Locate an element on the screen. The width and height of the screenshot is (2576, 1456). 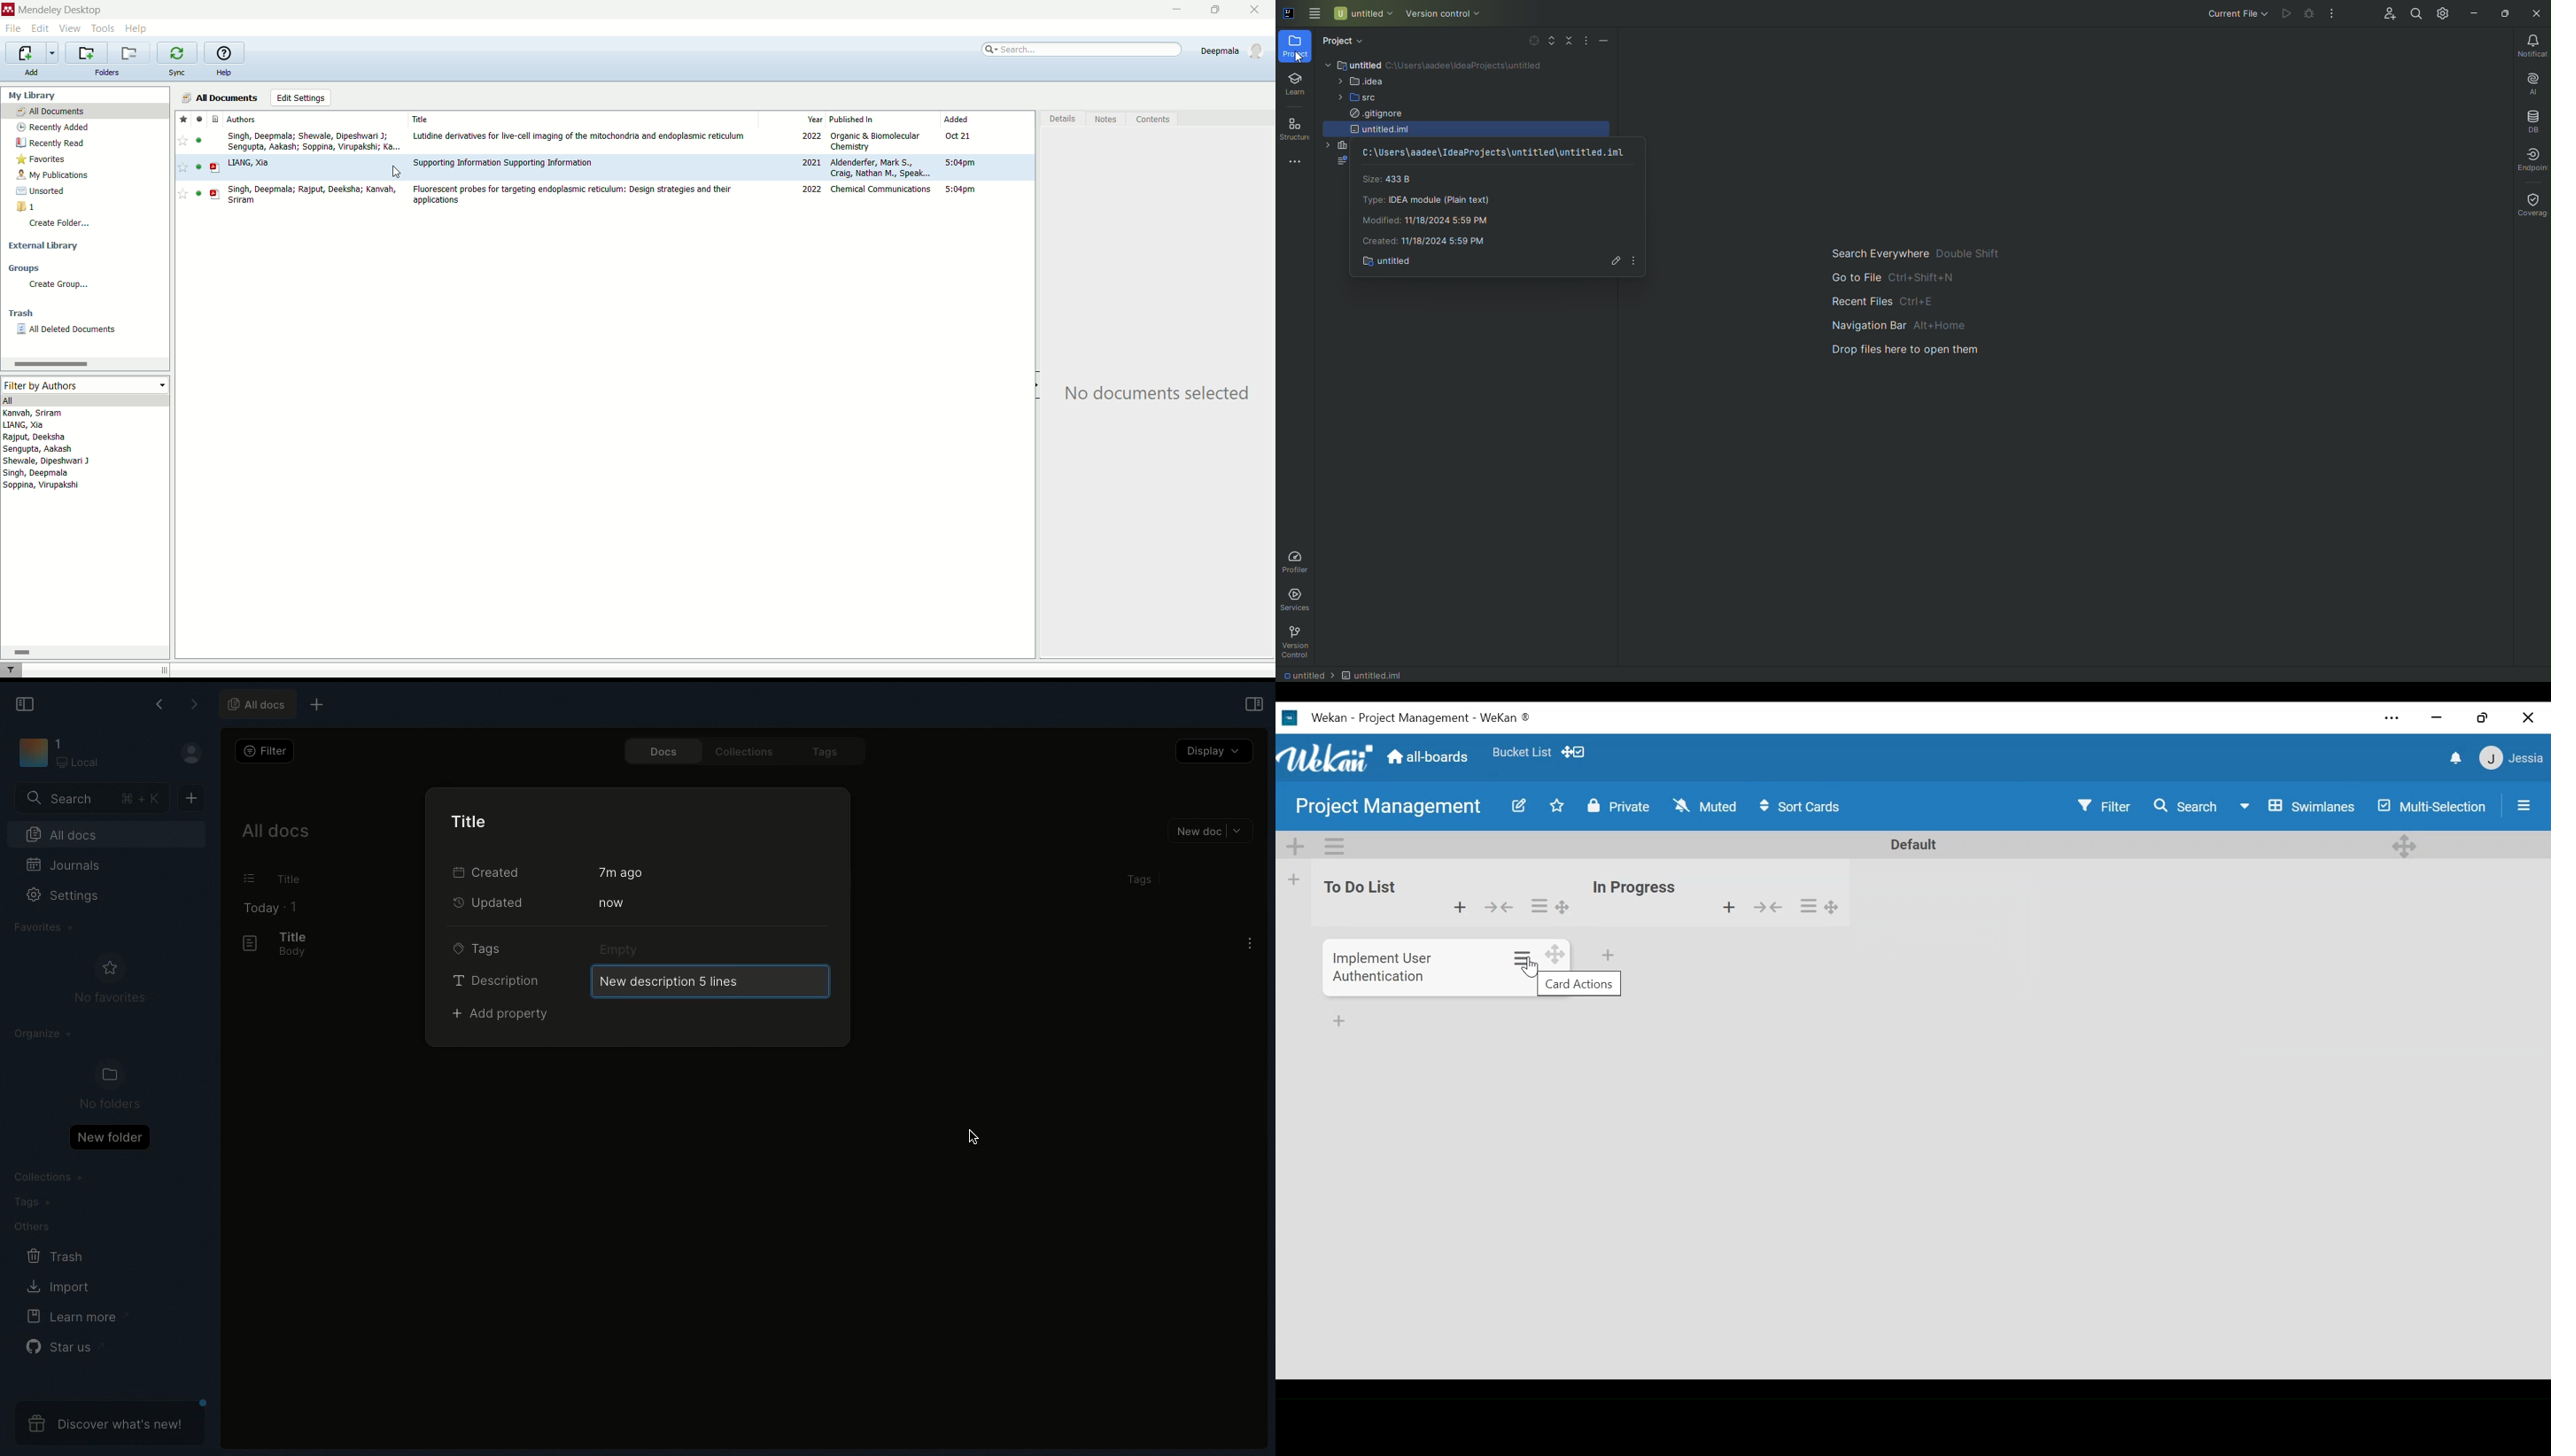
file is located at coordinates (16, 29).